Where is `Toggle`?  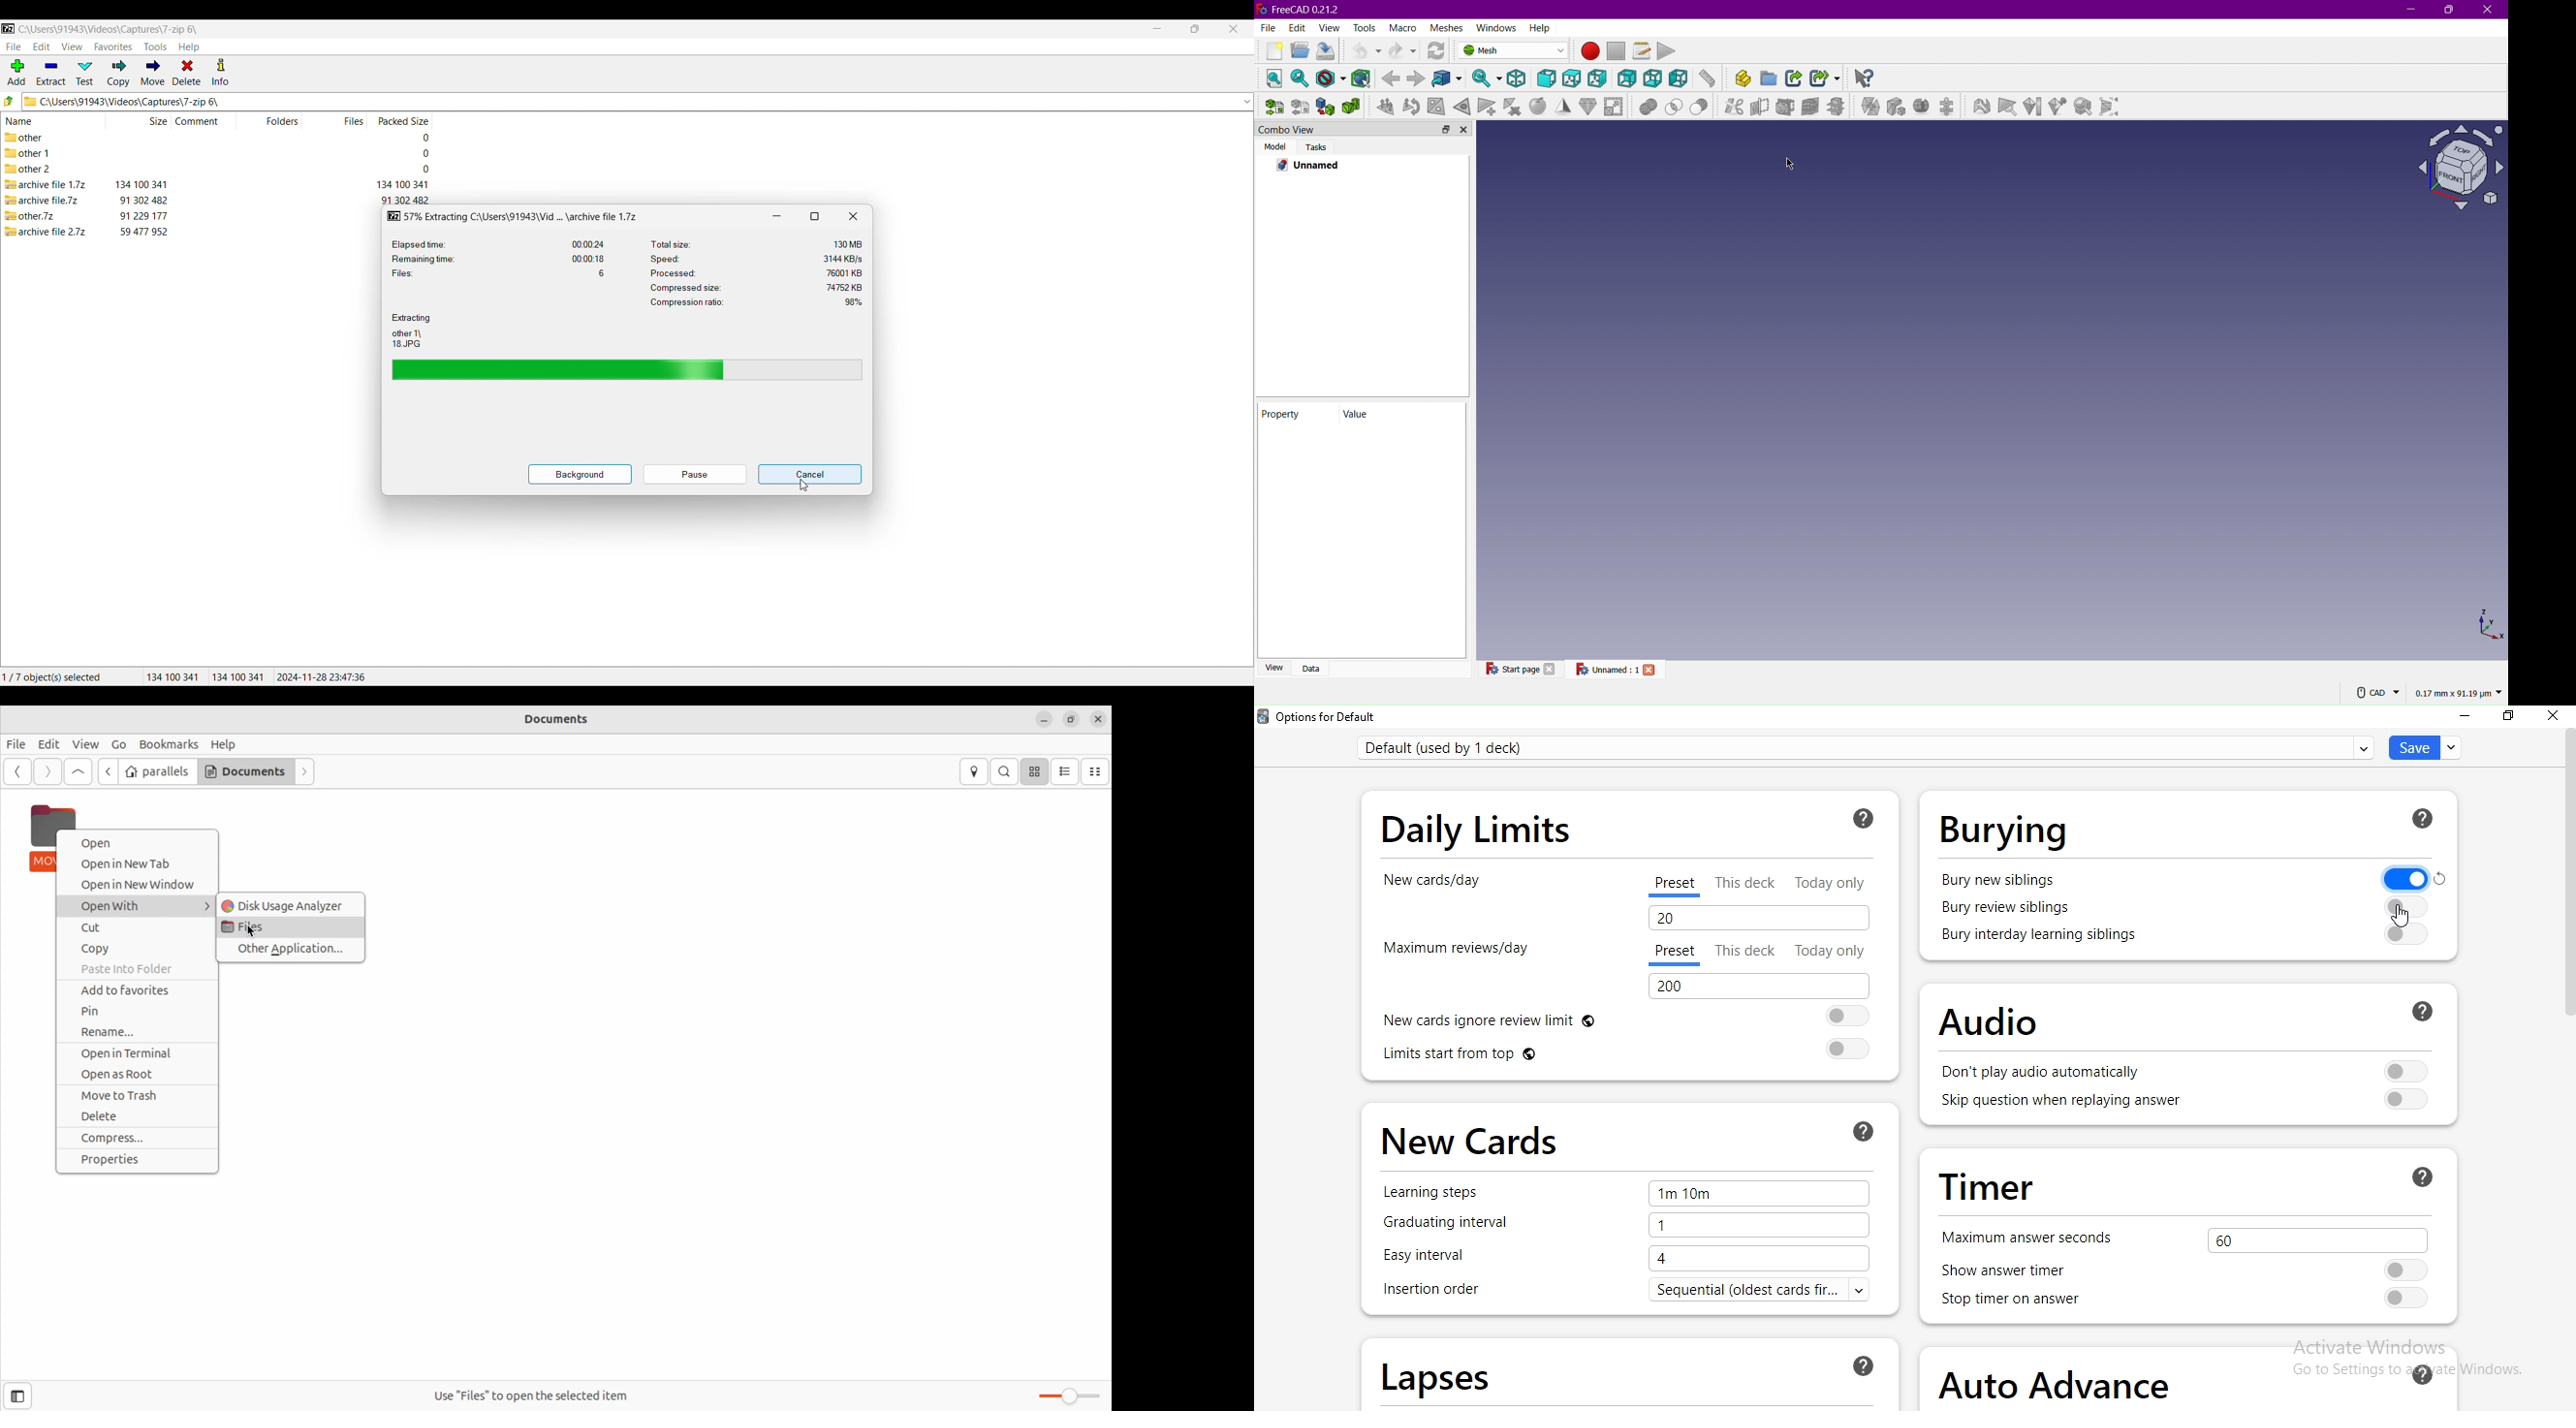 Toggle is located at coordinates (2408, 1069).